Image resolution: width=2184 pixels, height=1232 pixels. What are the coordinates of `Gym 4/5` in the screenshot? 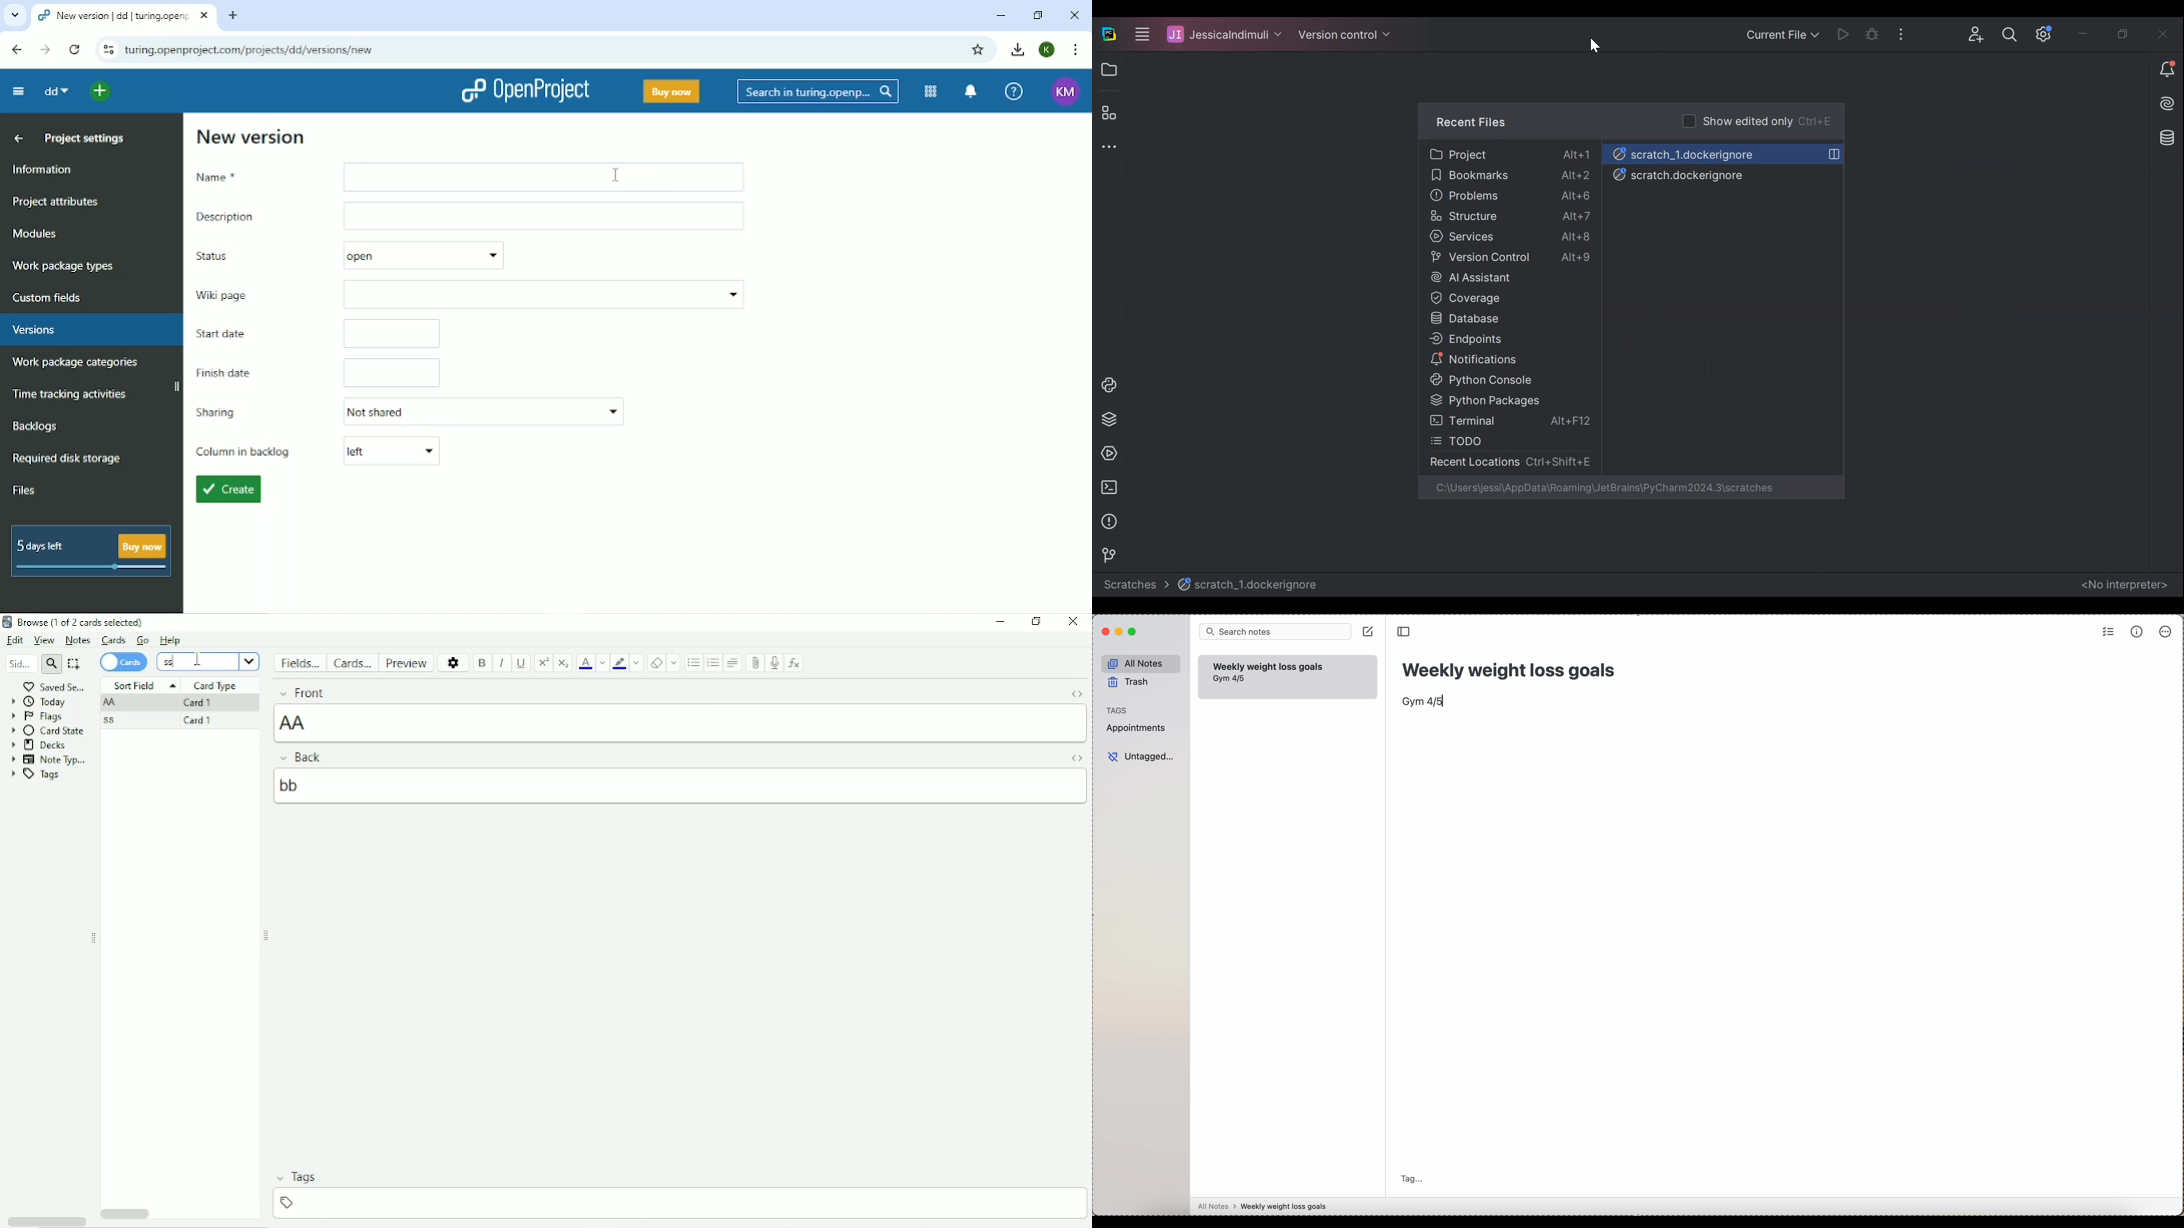 It's located at (1230, 679).